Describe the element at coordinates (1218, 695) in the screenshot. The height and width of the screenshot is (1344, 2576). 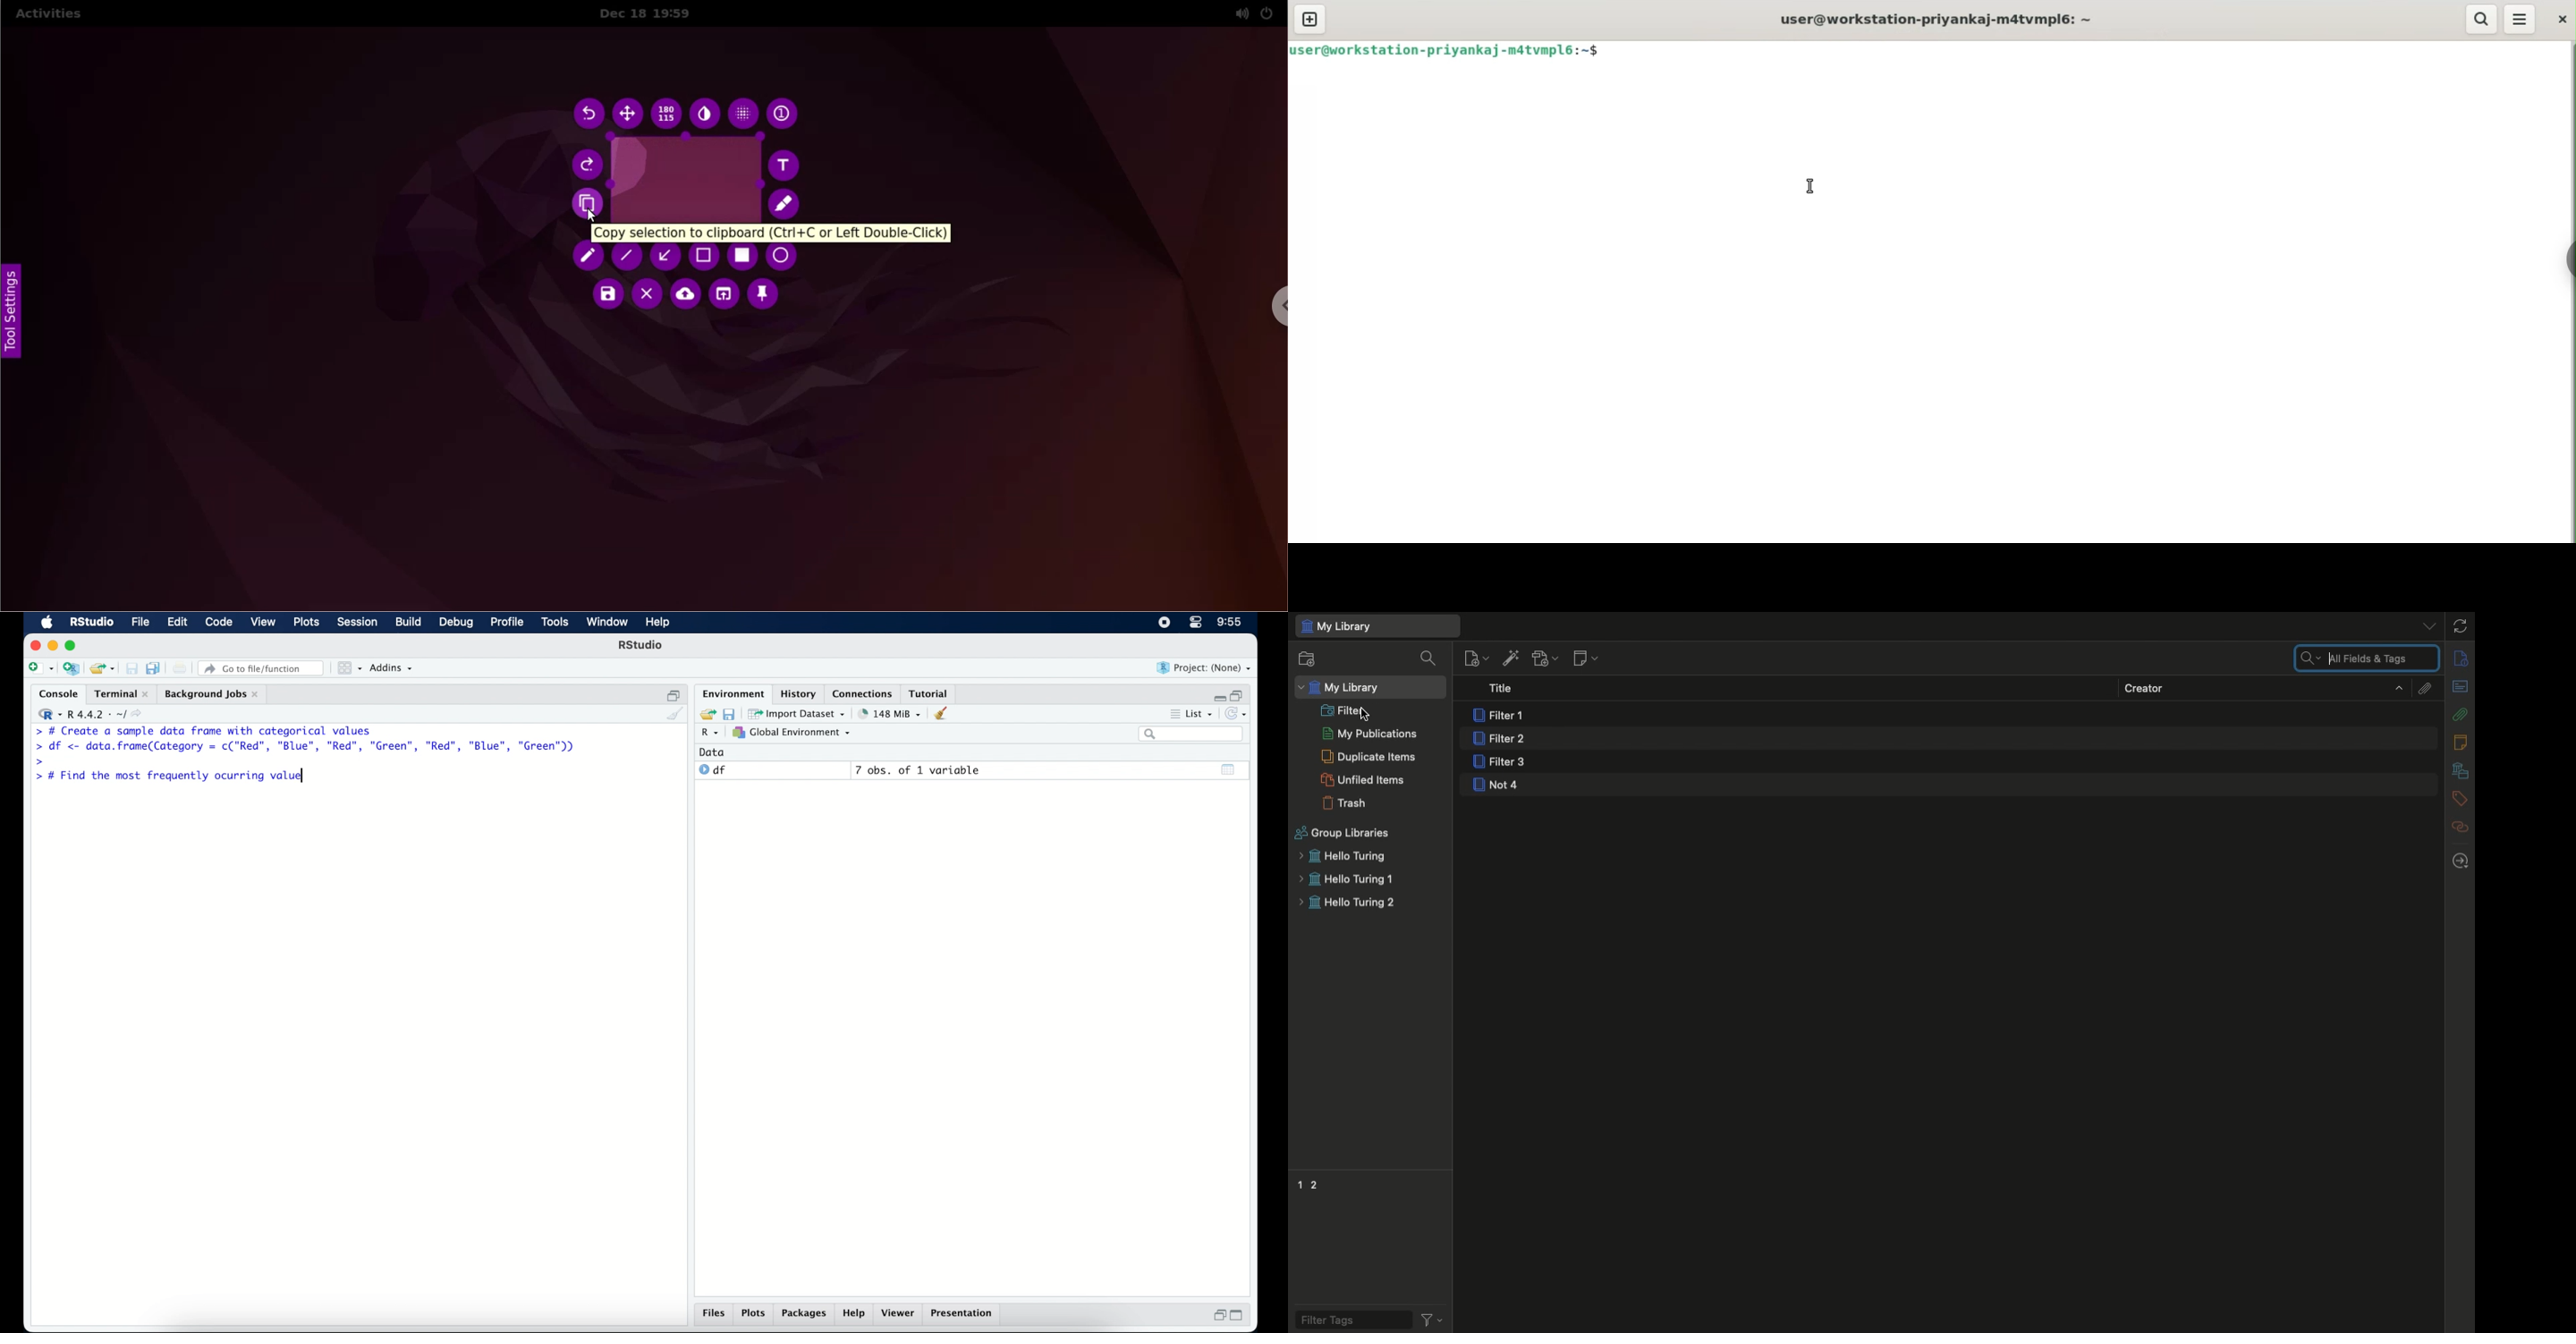
I see `minimize` at that location.